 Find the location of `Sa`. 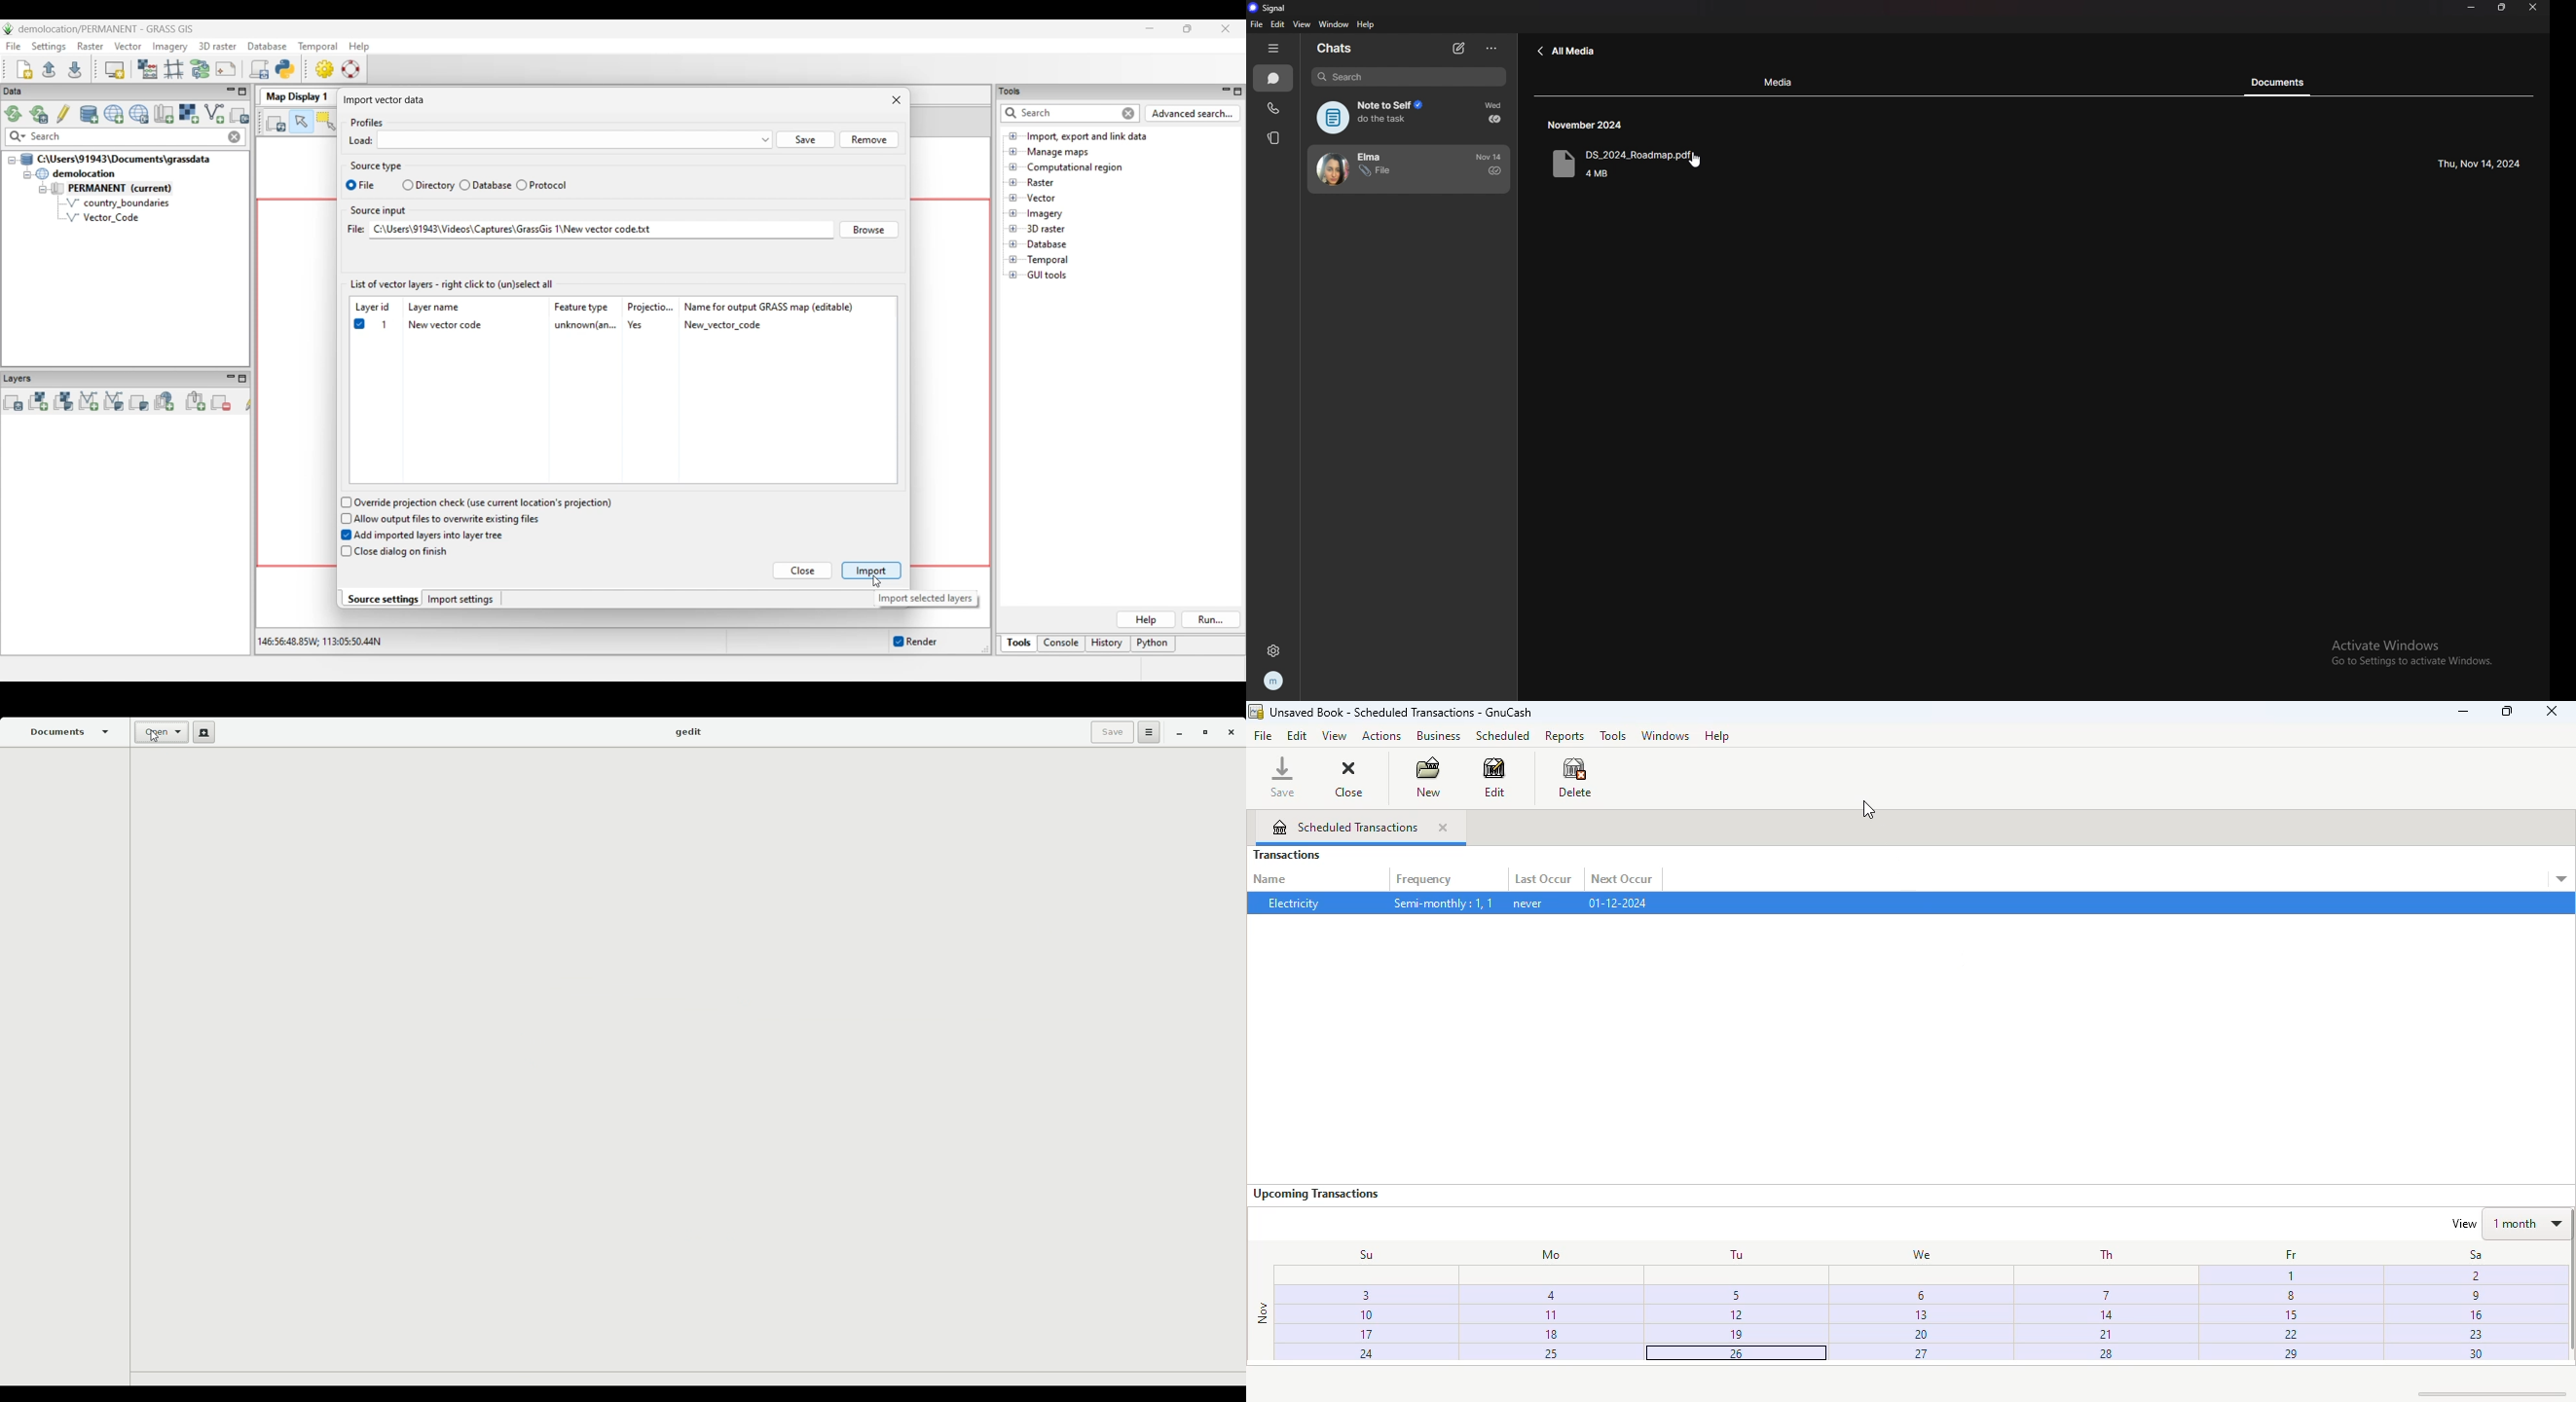

Sa is located at coordinates (2465, 1255).